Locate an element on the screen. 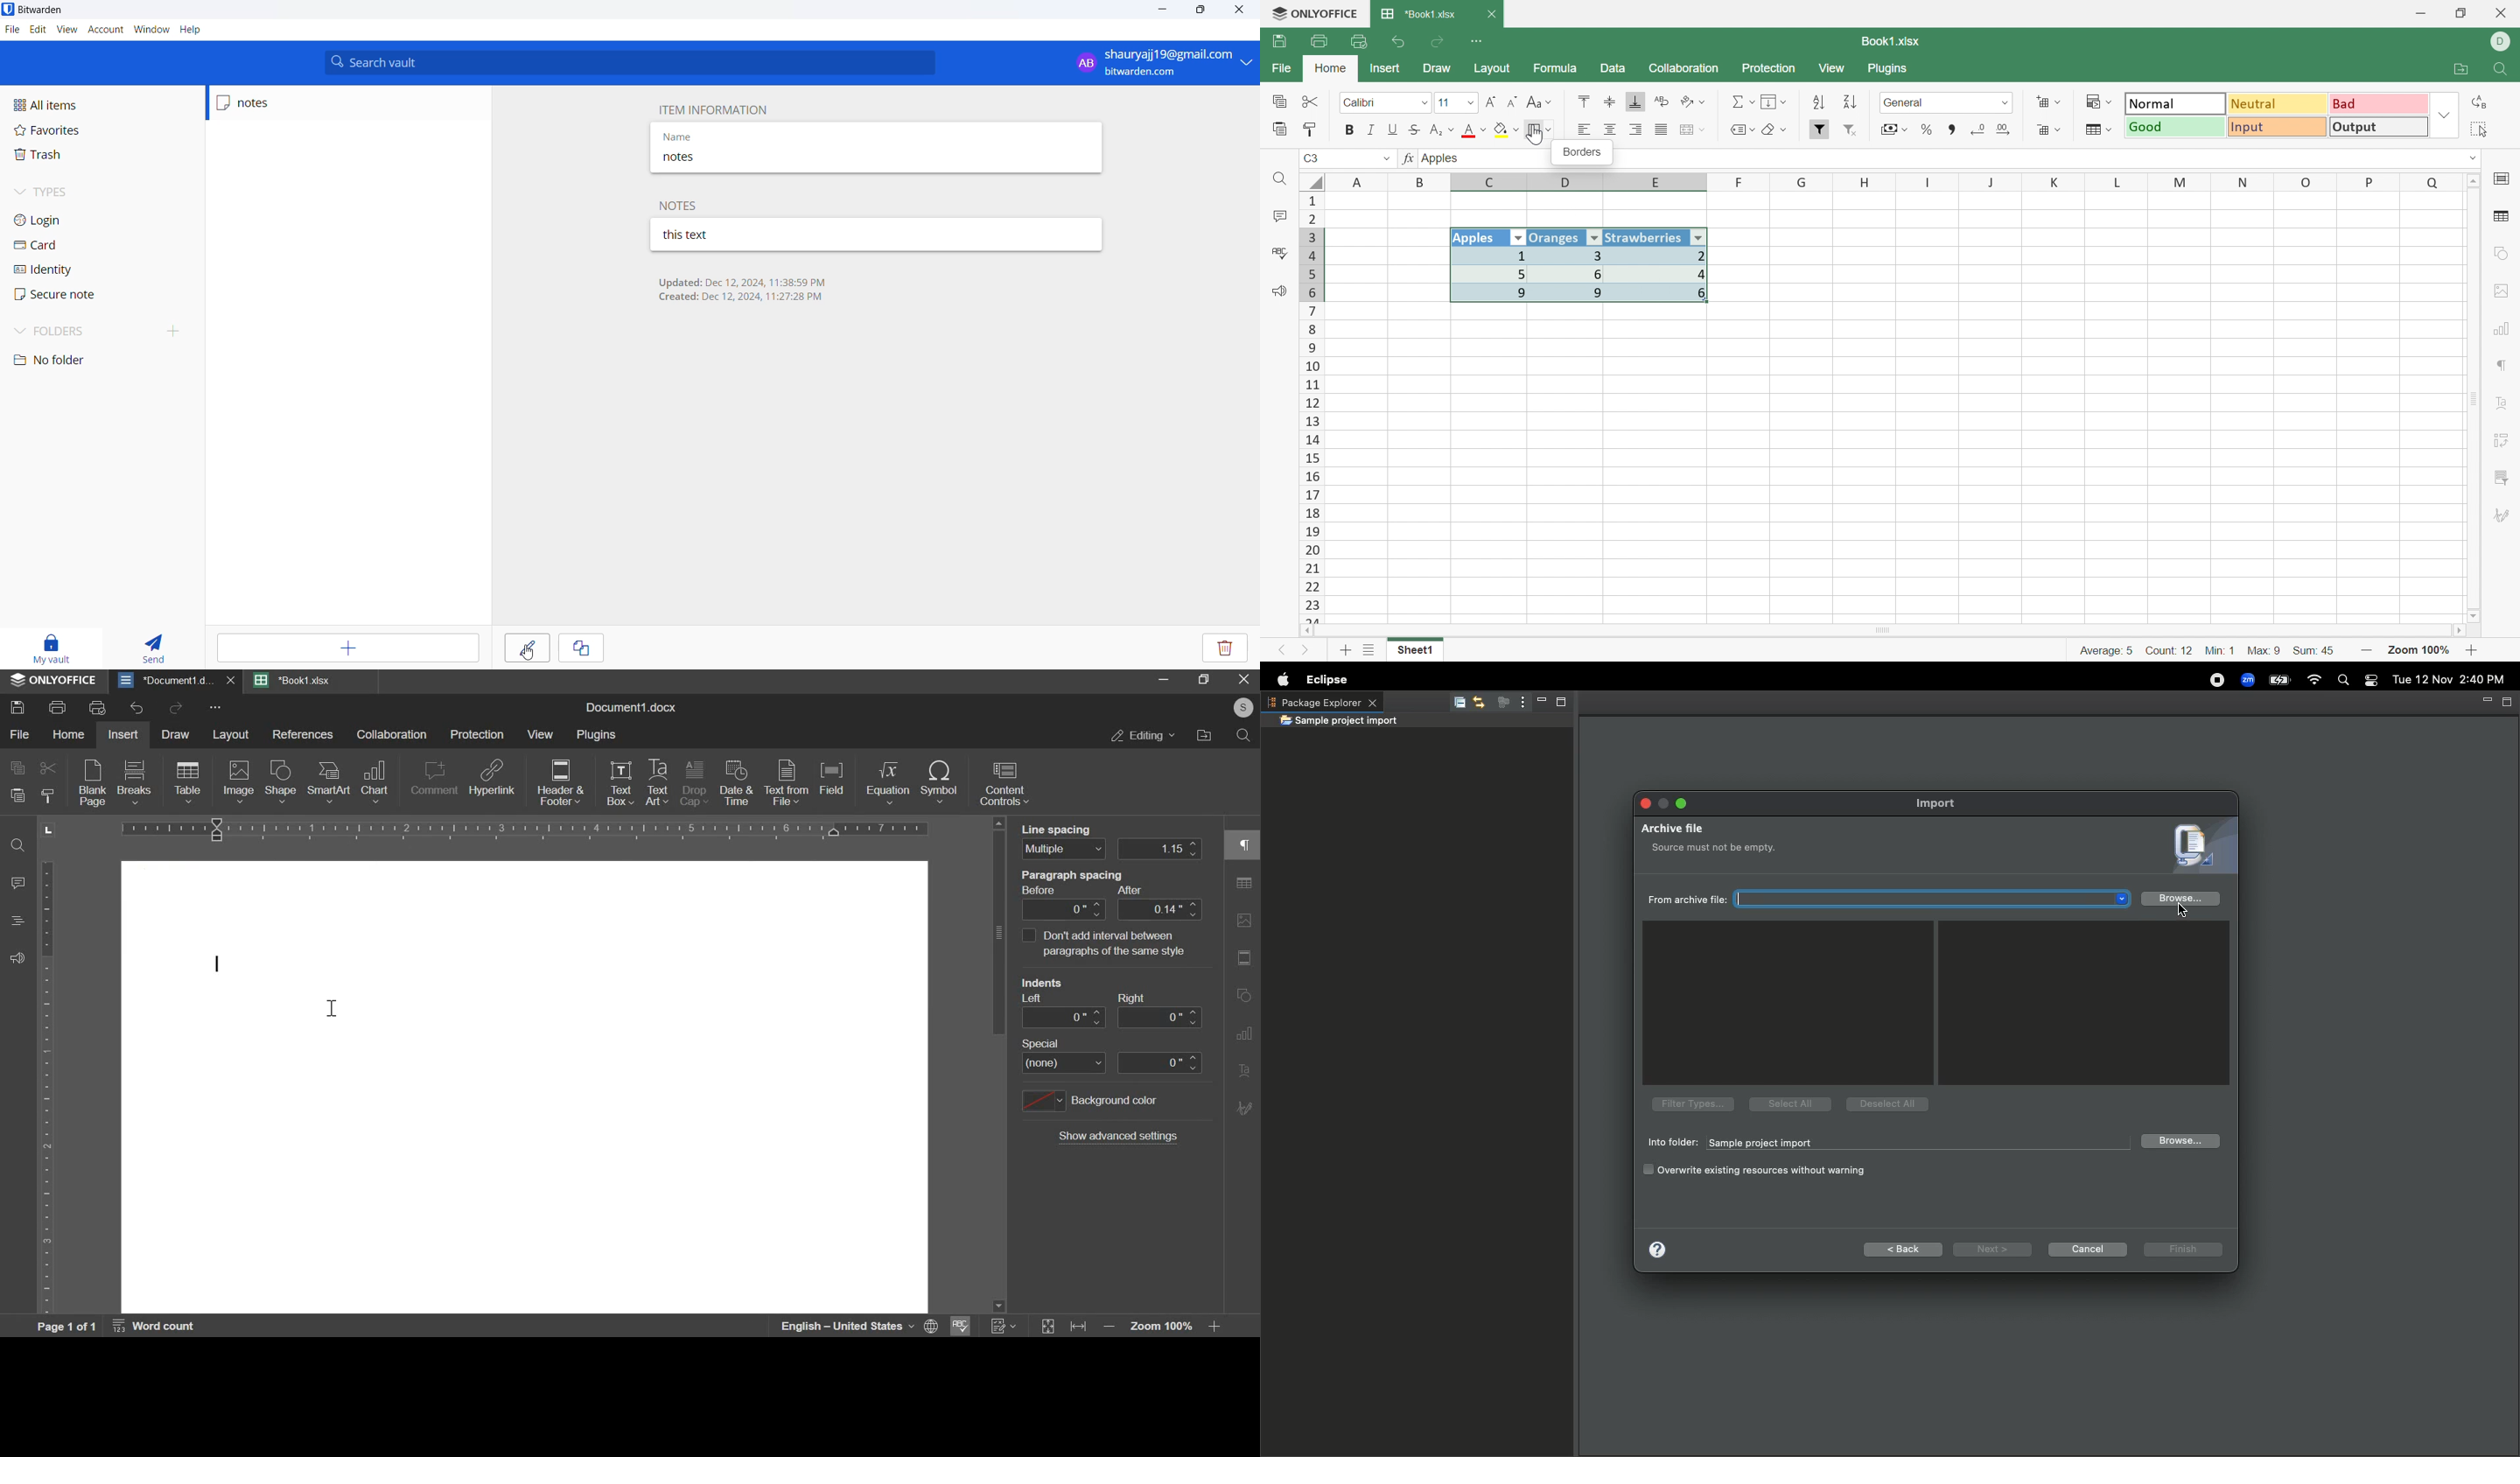 This screenshot has height=1484, width=2520. spelling is located at coordinates (961, 1325).